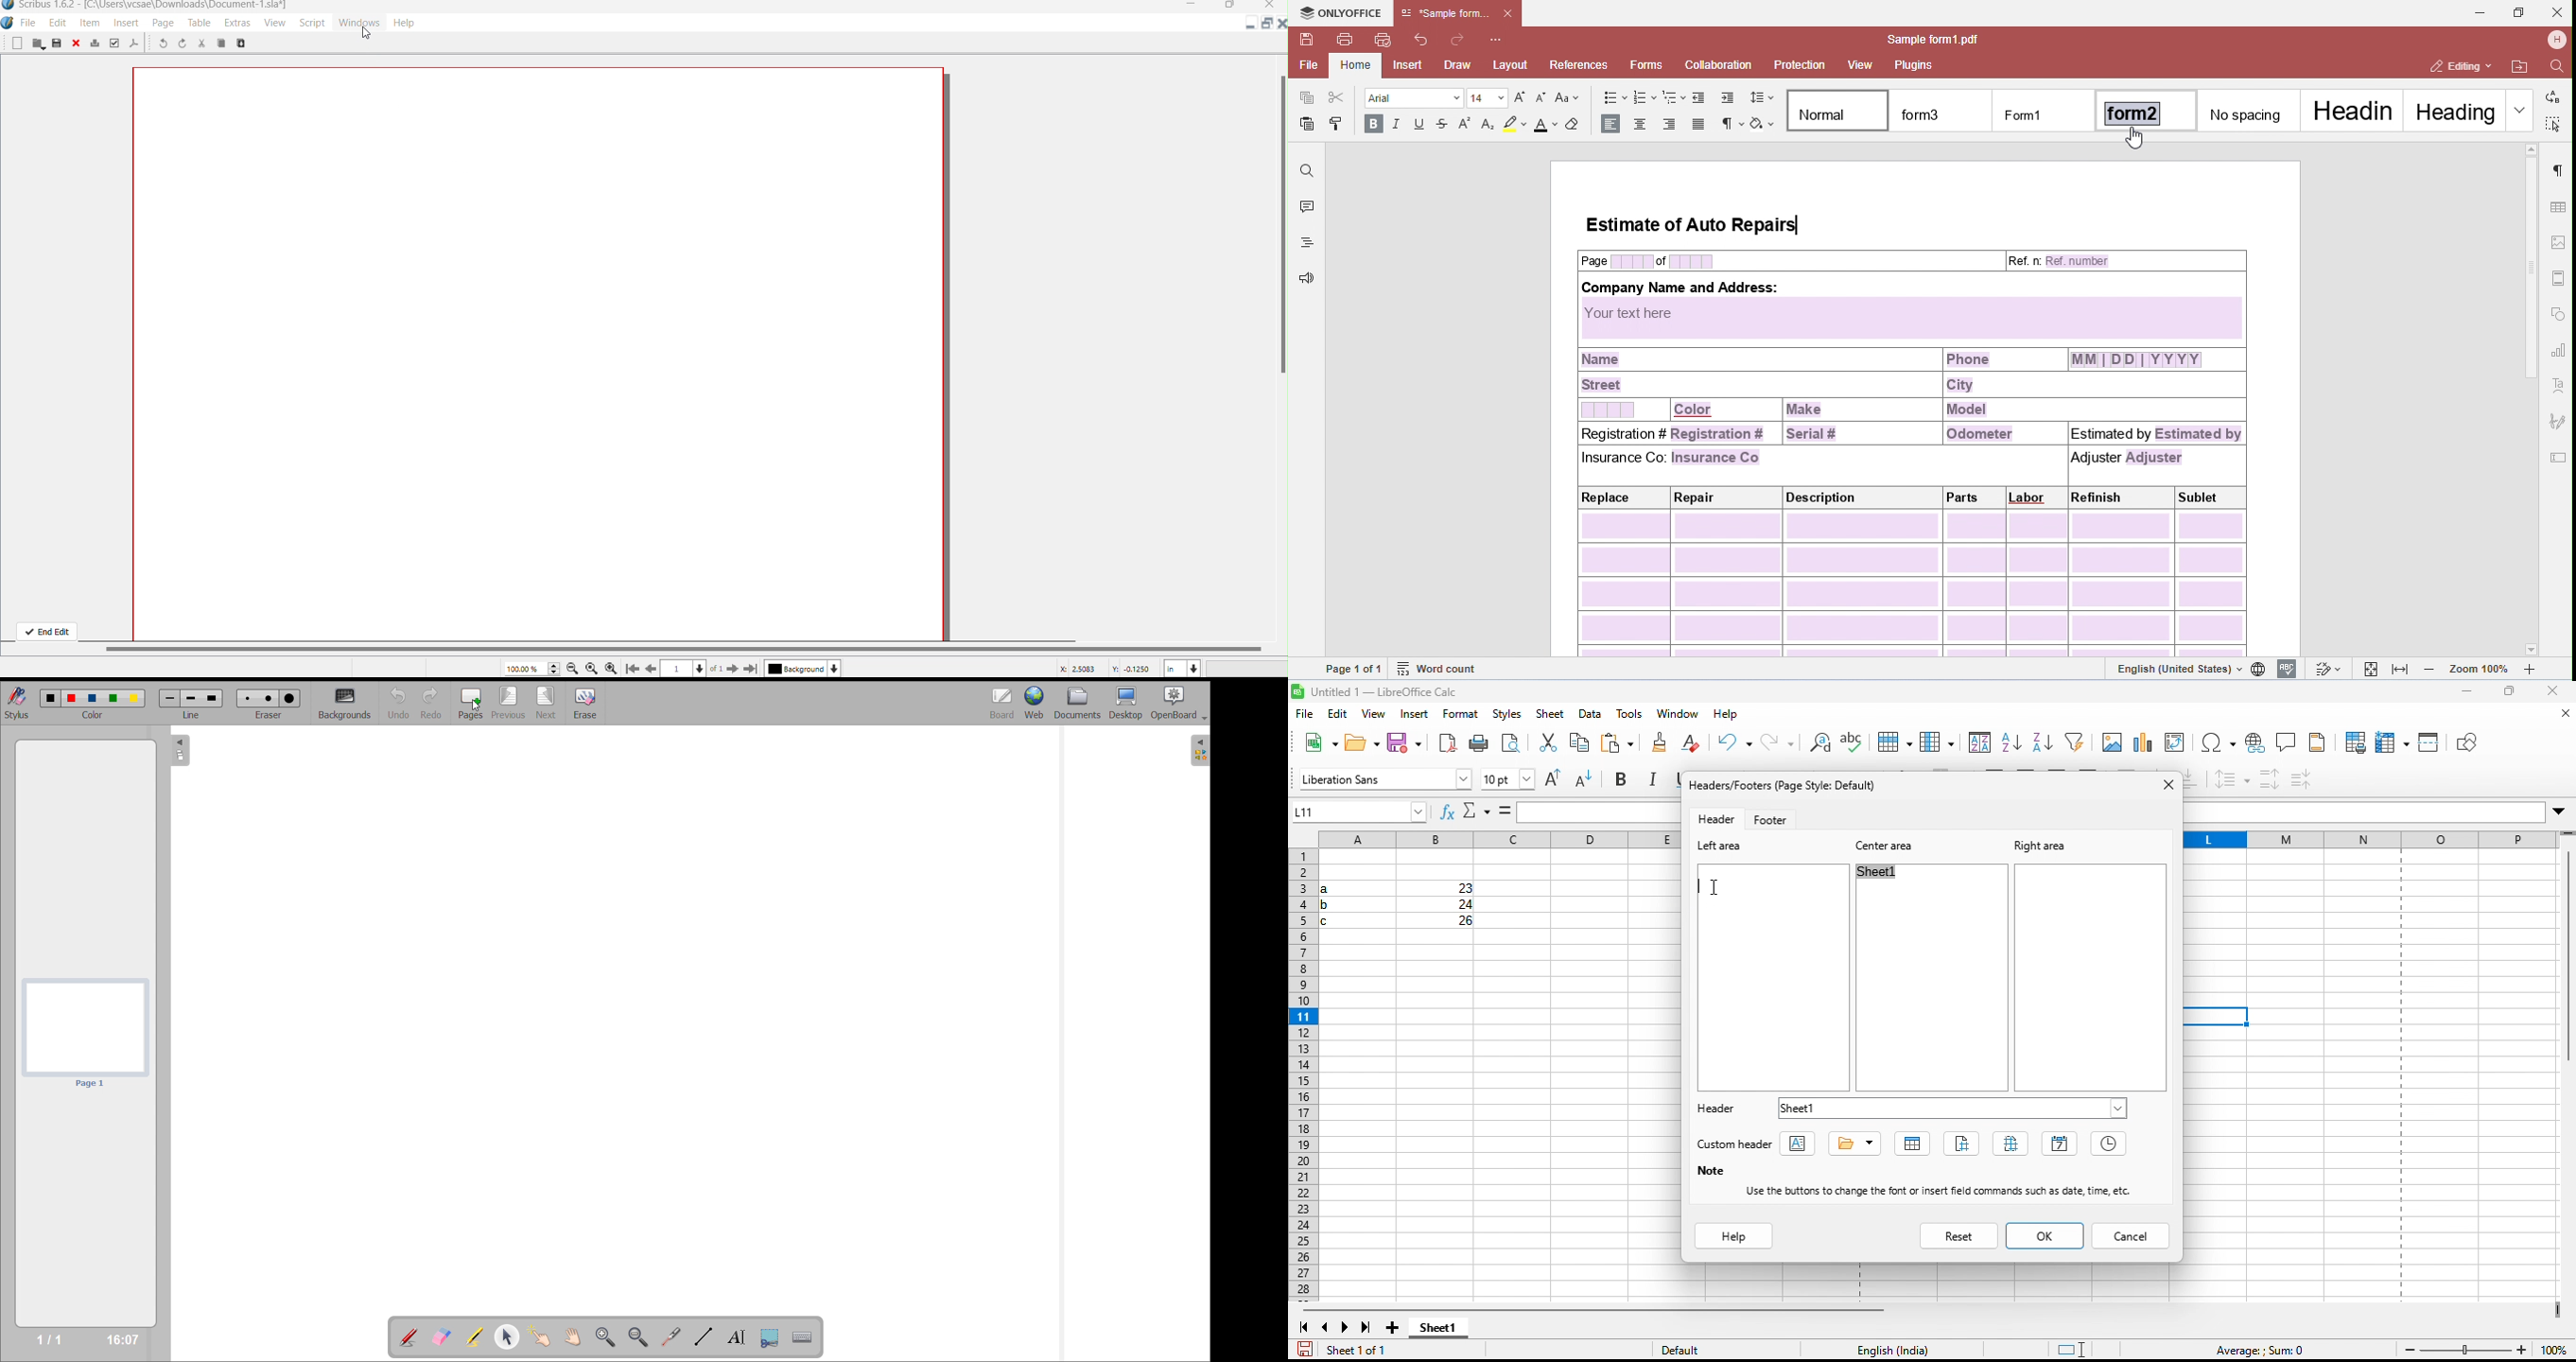  What do you see at coordinates (2133, 1237) in the screenshot?
I see `cancel` at bounding box center [2133, 1237].